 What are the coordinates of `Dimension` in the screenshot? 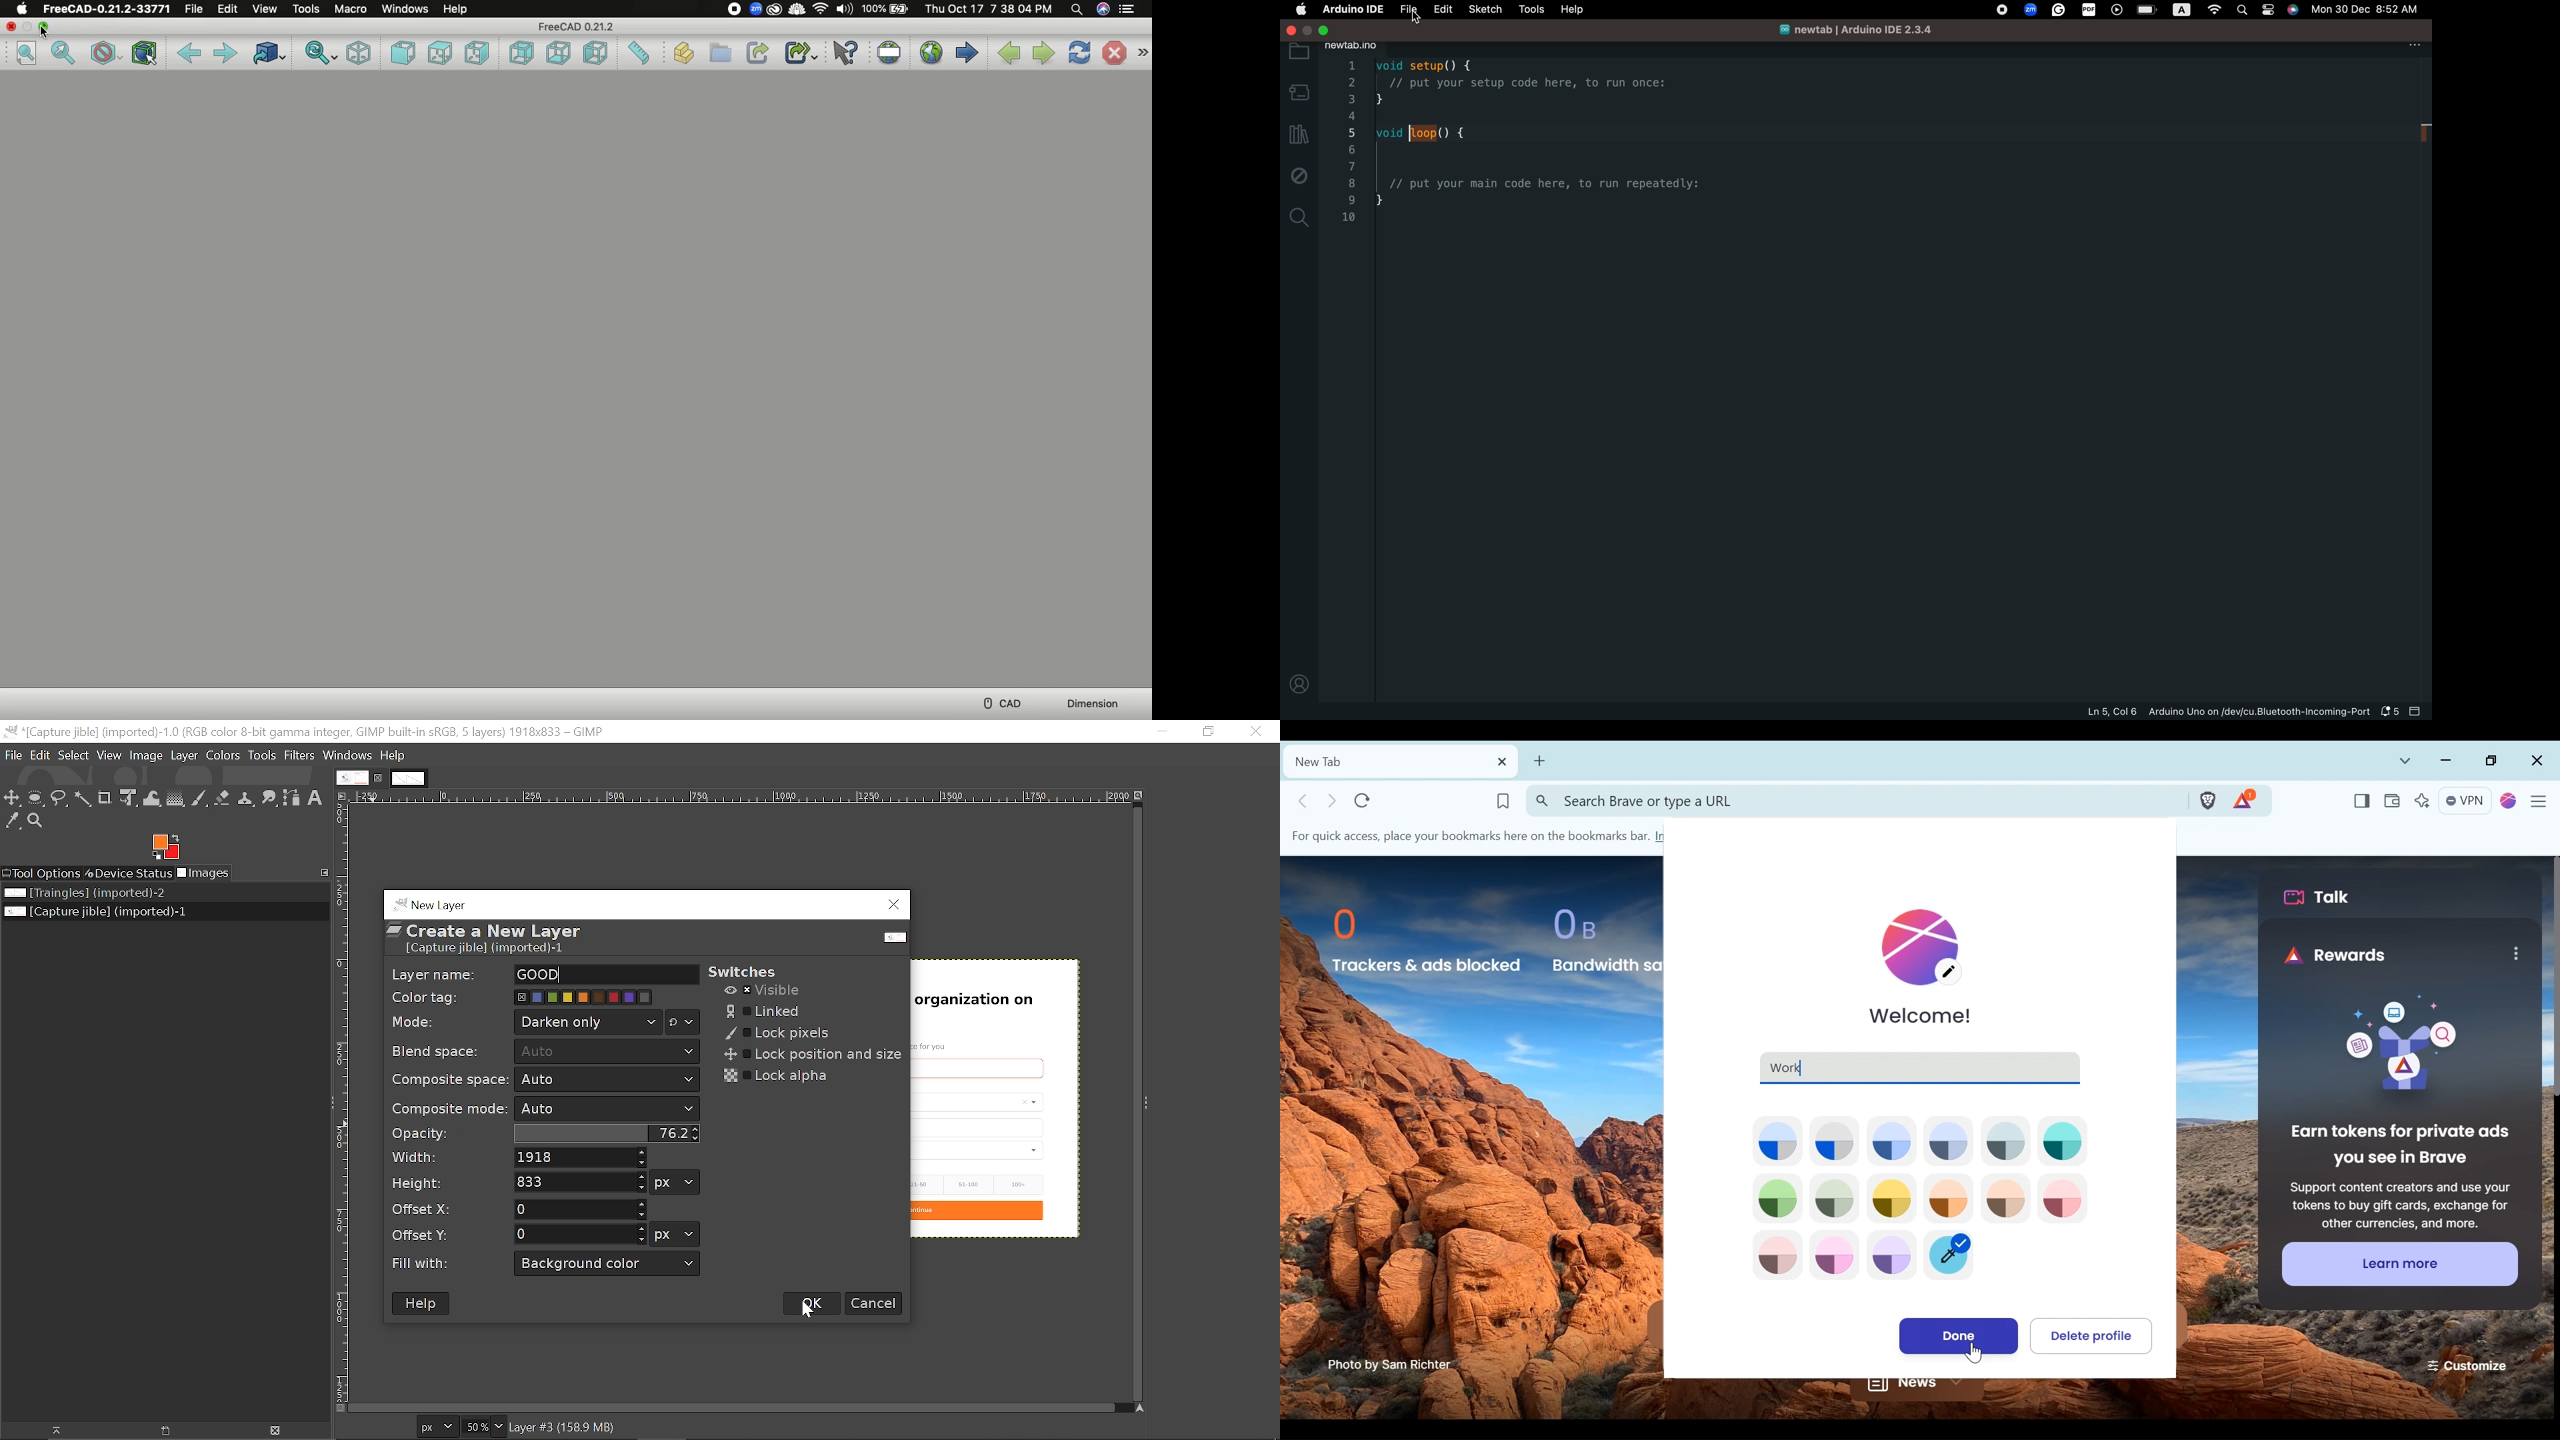 It's located at (1090, 703).